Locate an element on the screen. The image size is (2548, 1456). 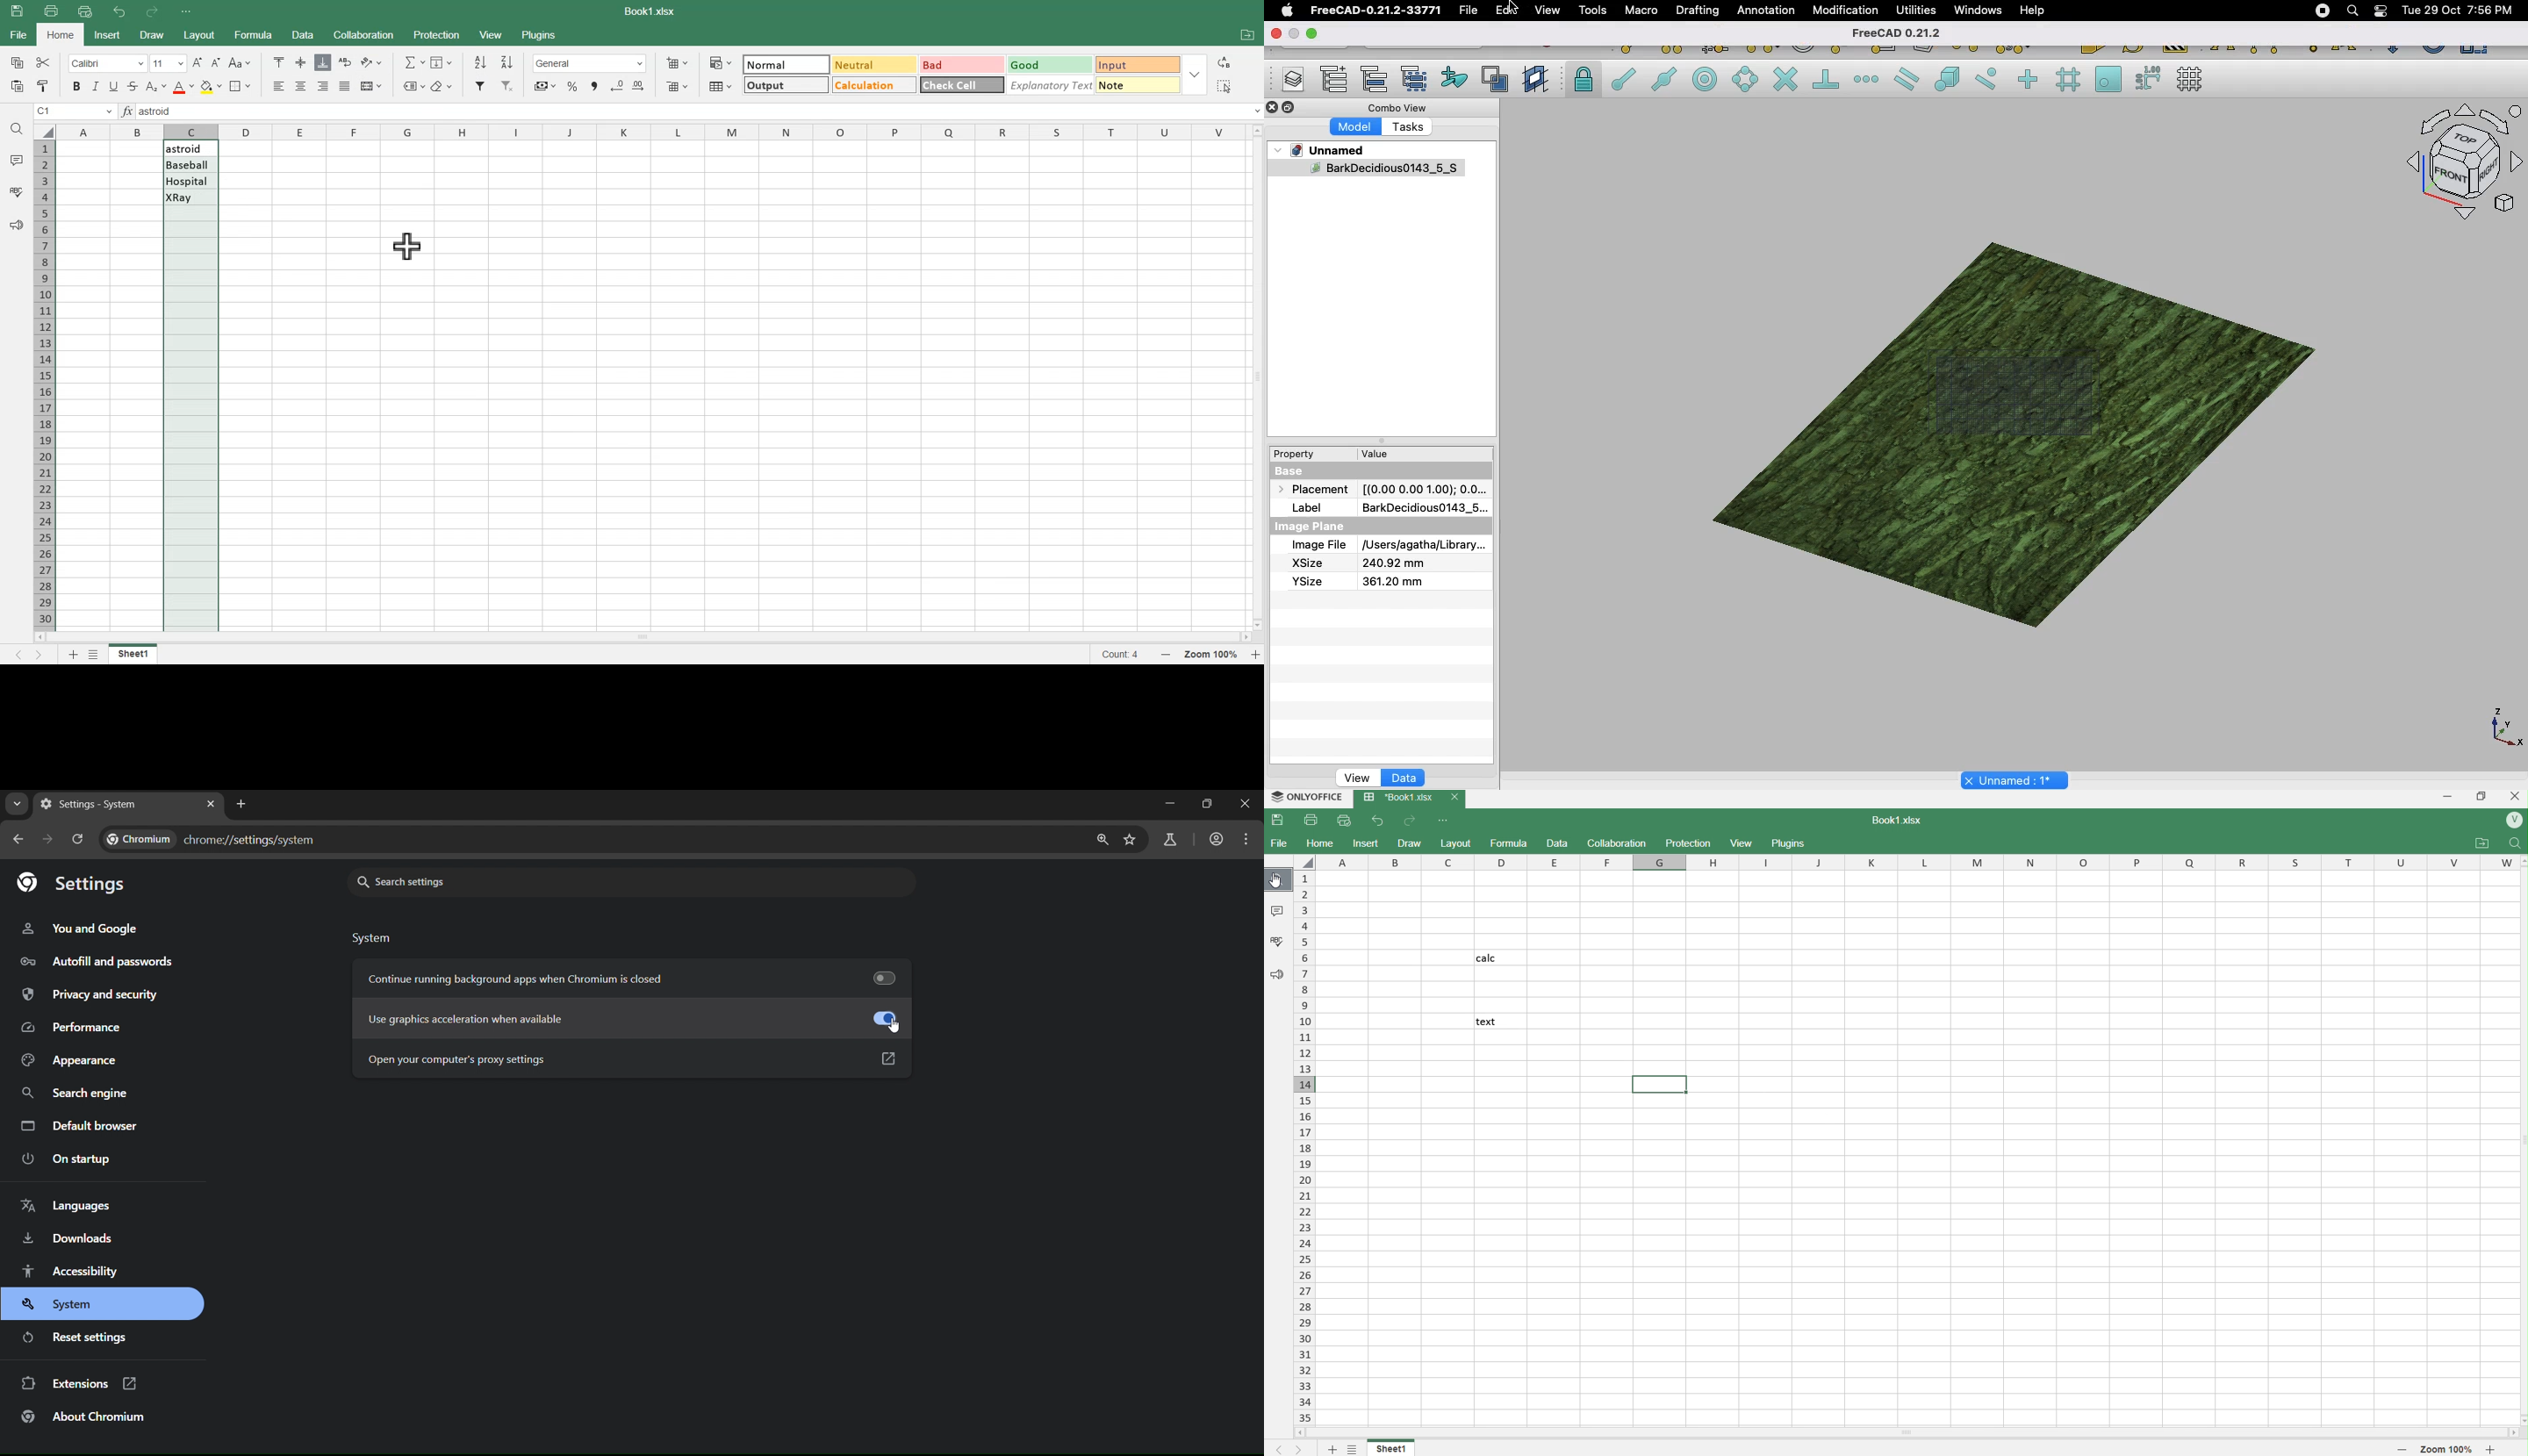
Data is located at coordinates (302, 34).